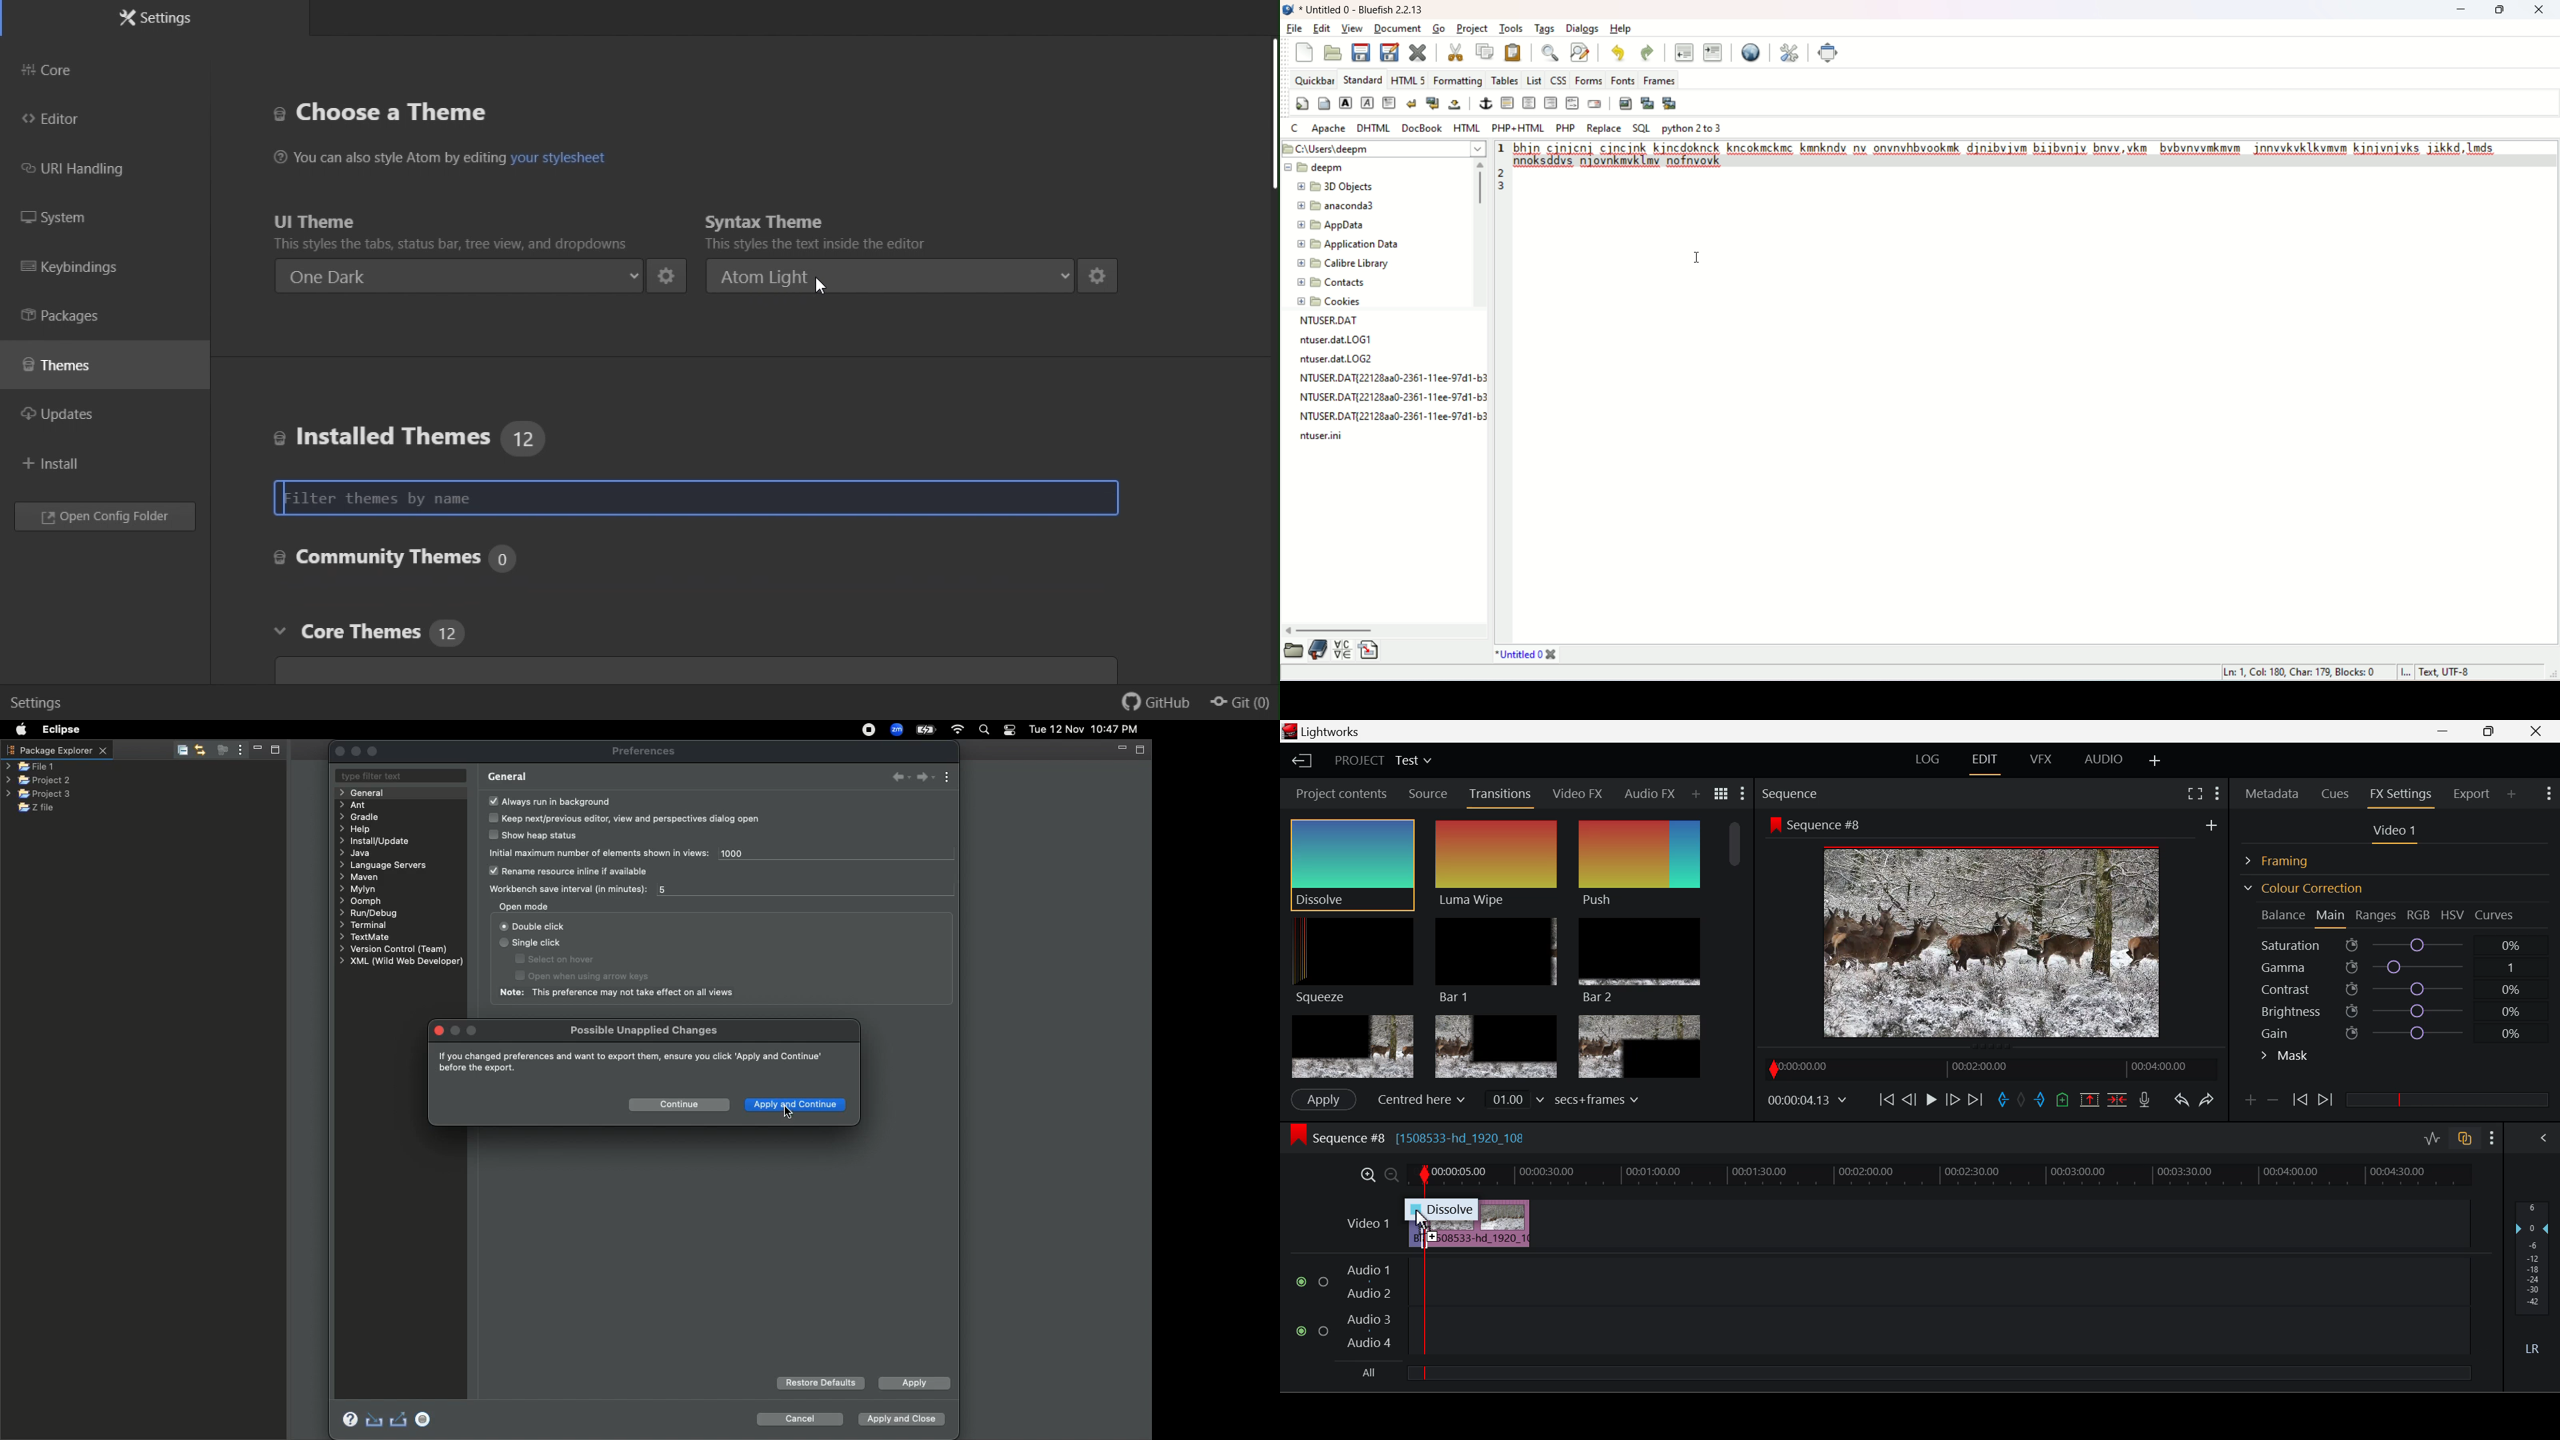 The height and width of the screenshot is (1456, 2576). I want to click on Forward, so click(924, 778).